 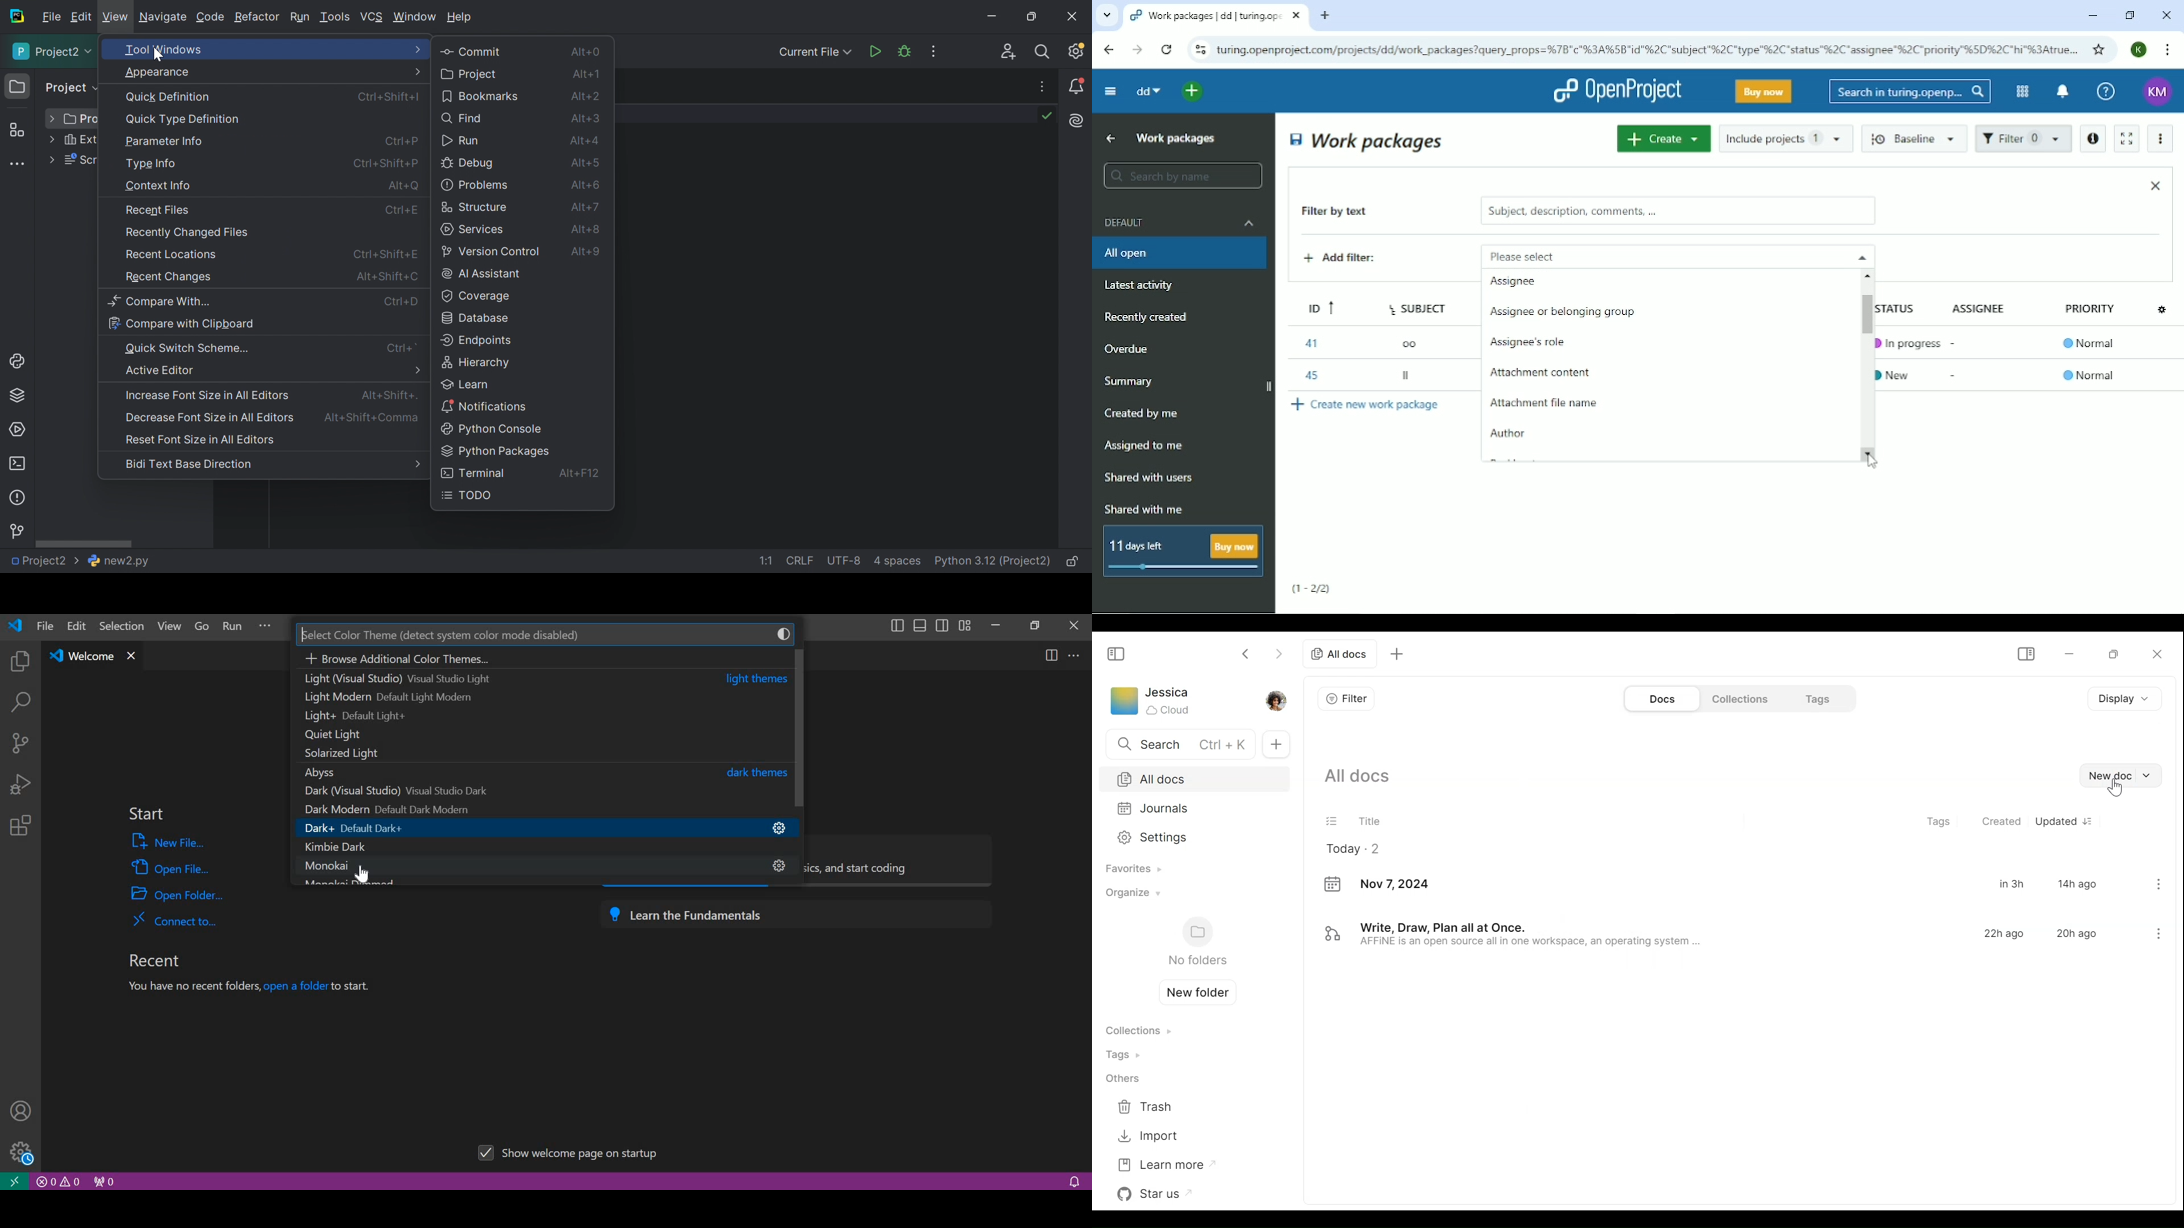 What do you see at coordinates (2124, 776) in the screenshot?
I see `New doc` at bounding box center [2124, 776].